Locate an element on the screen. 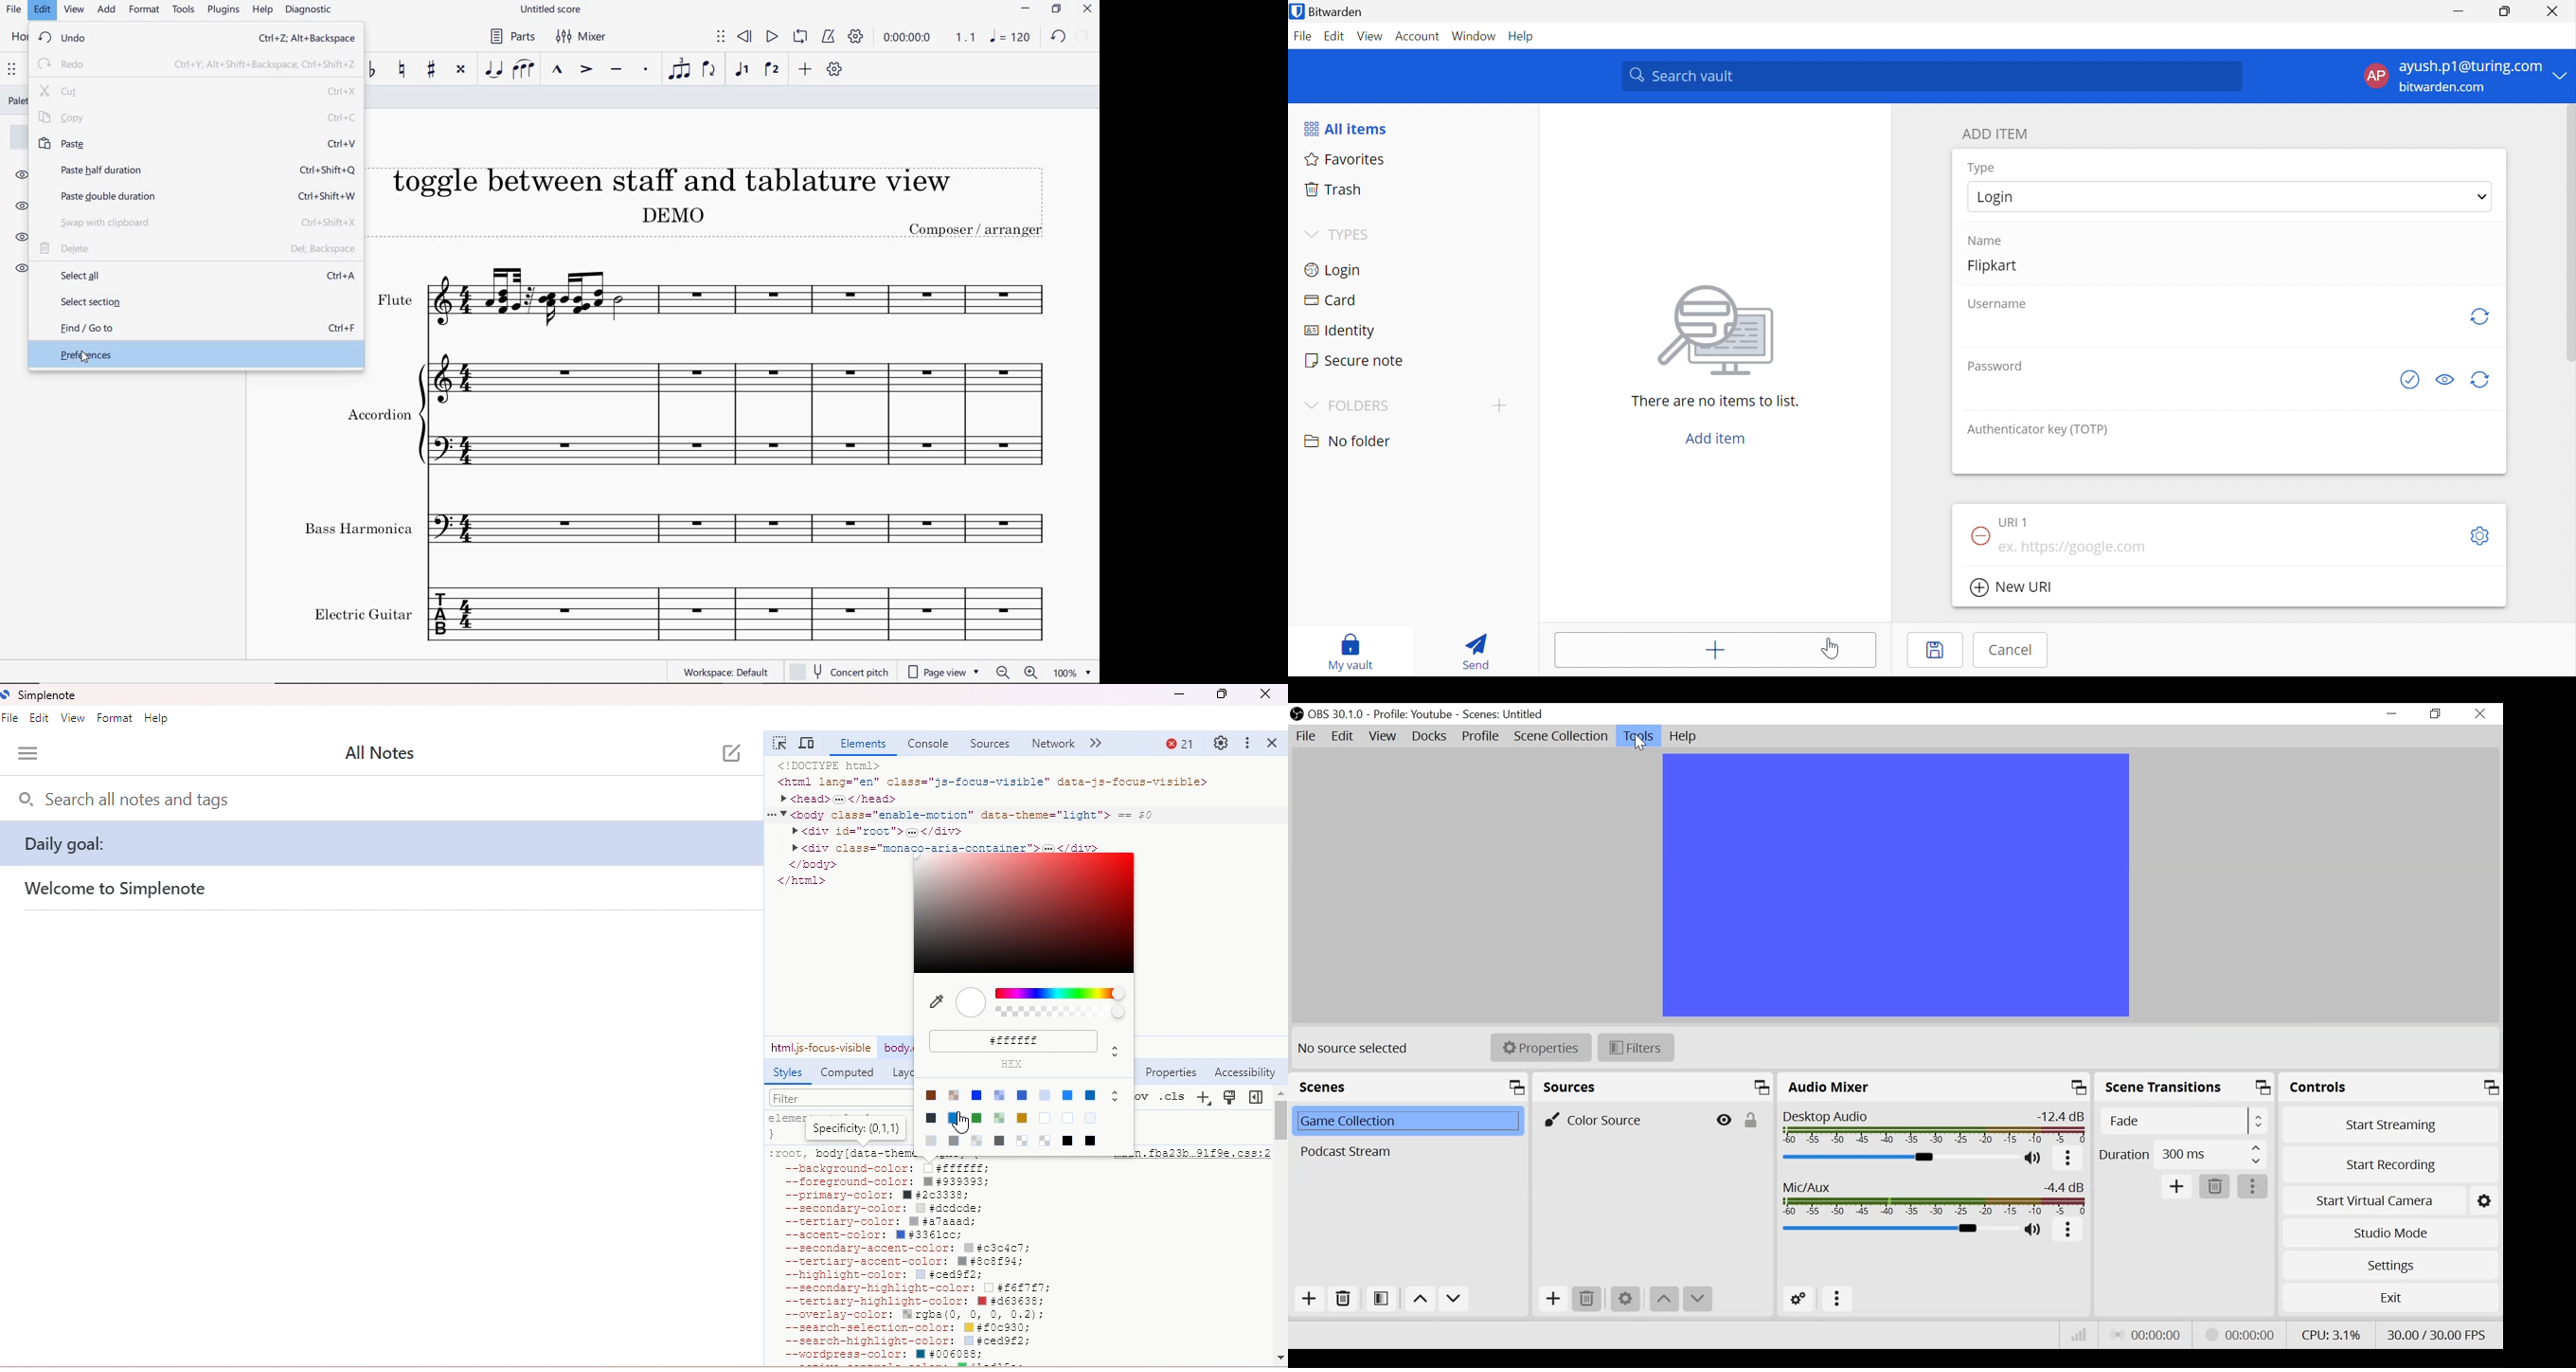  secondary-accent-color is located at coordinates (904, 1250).